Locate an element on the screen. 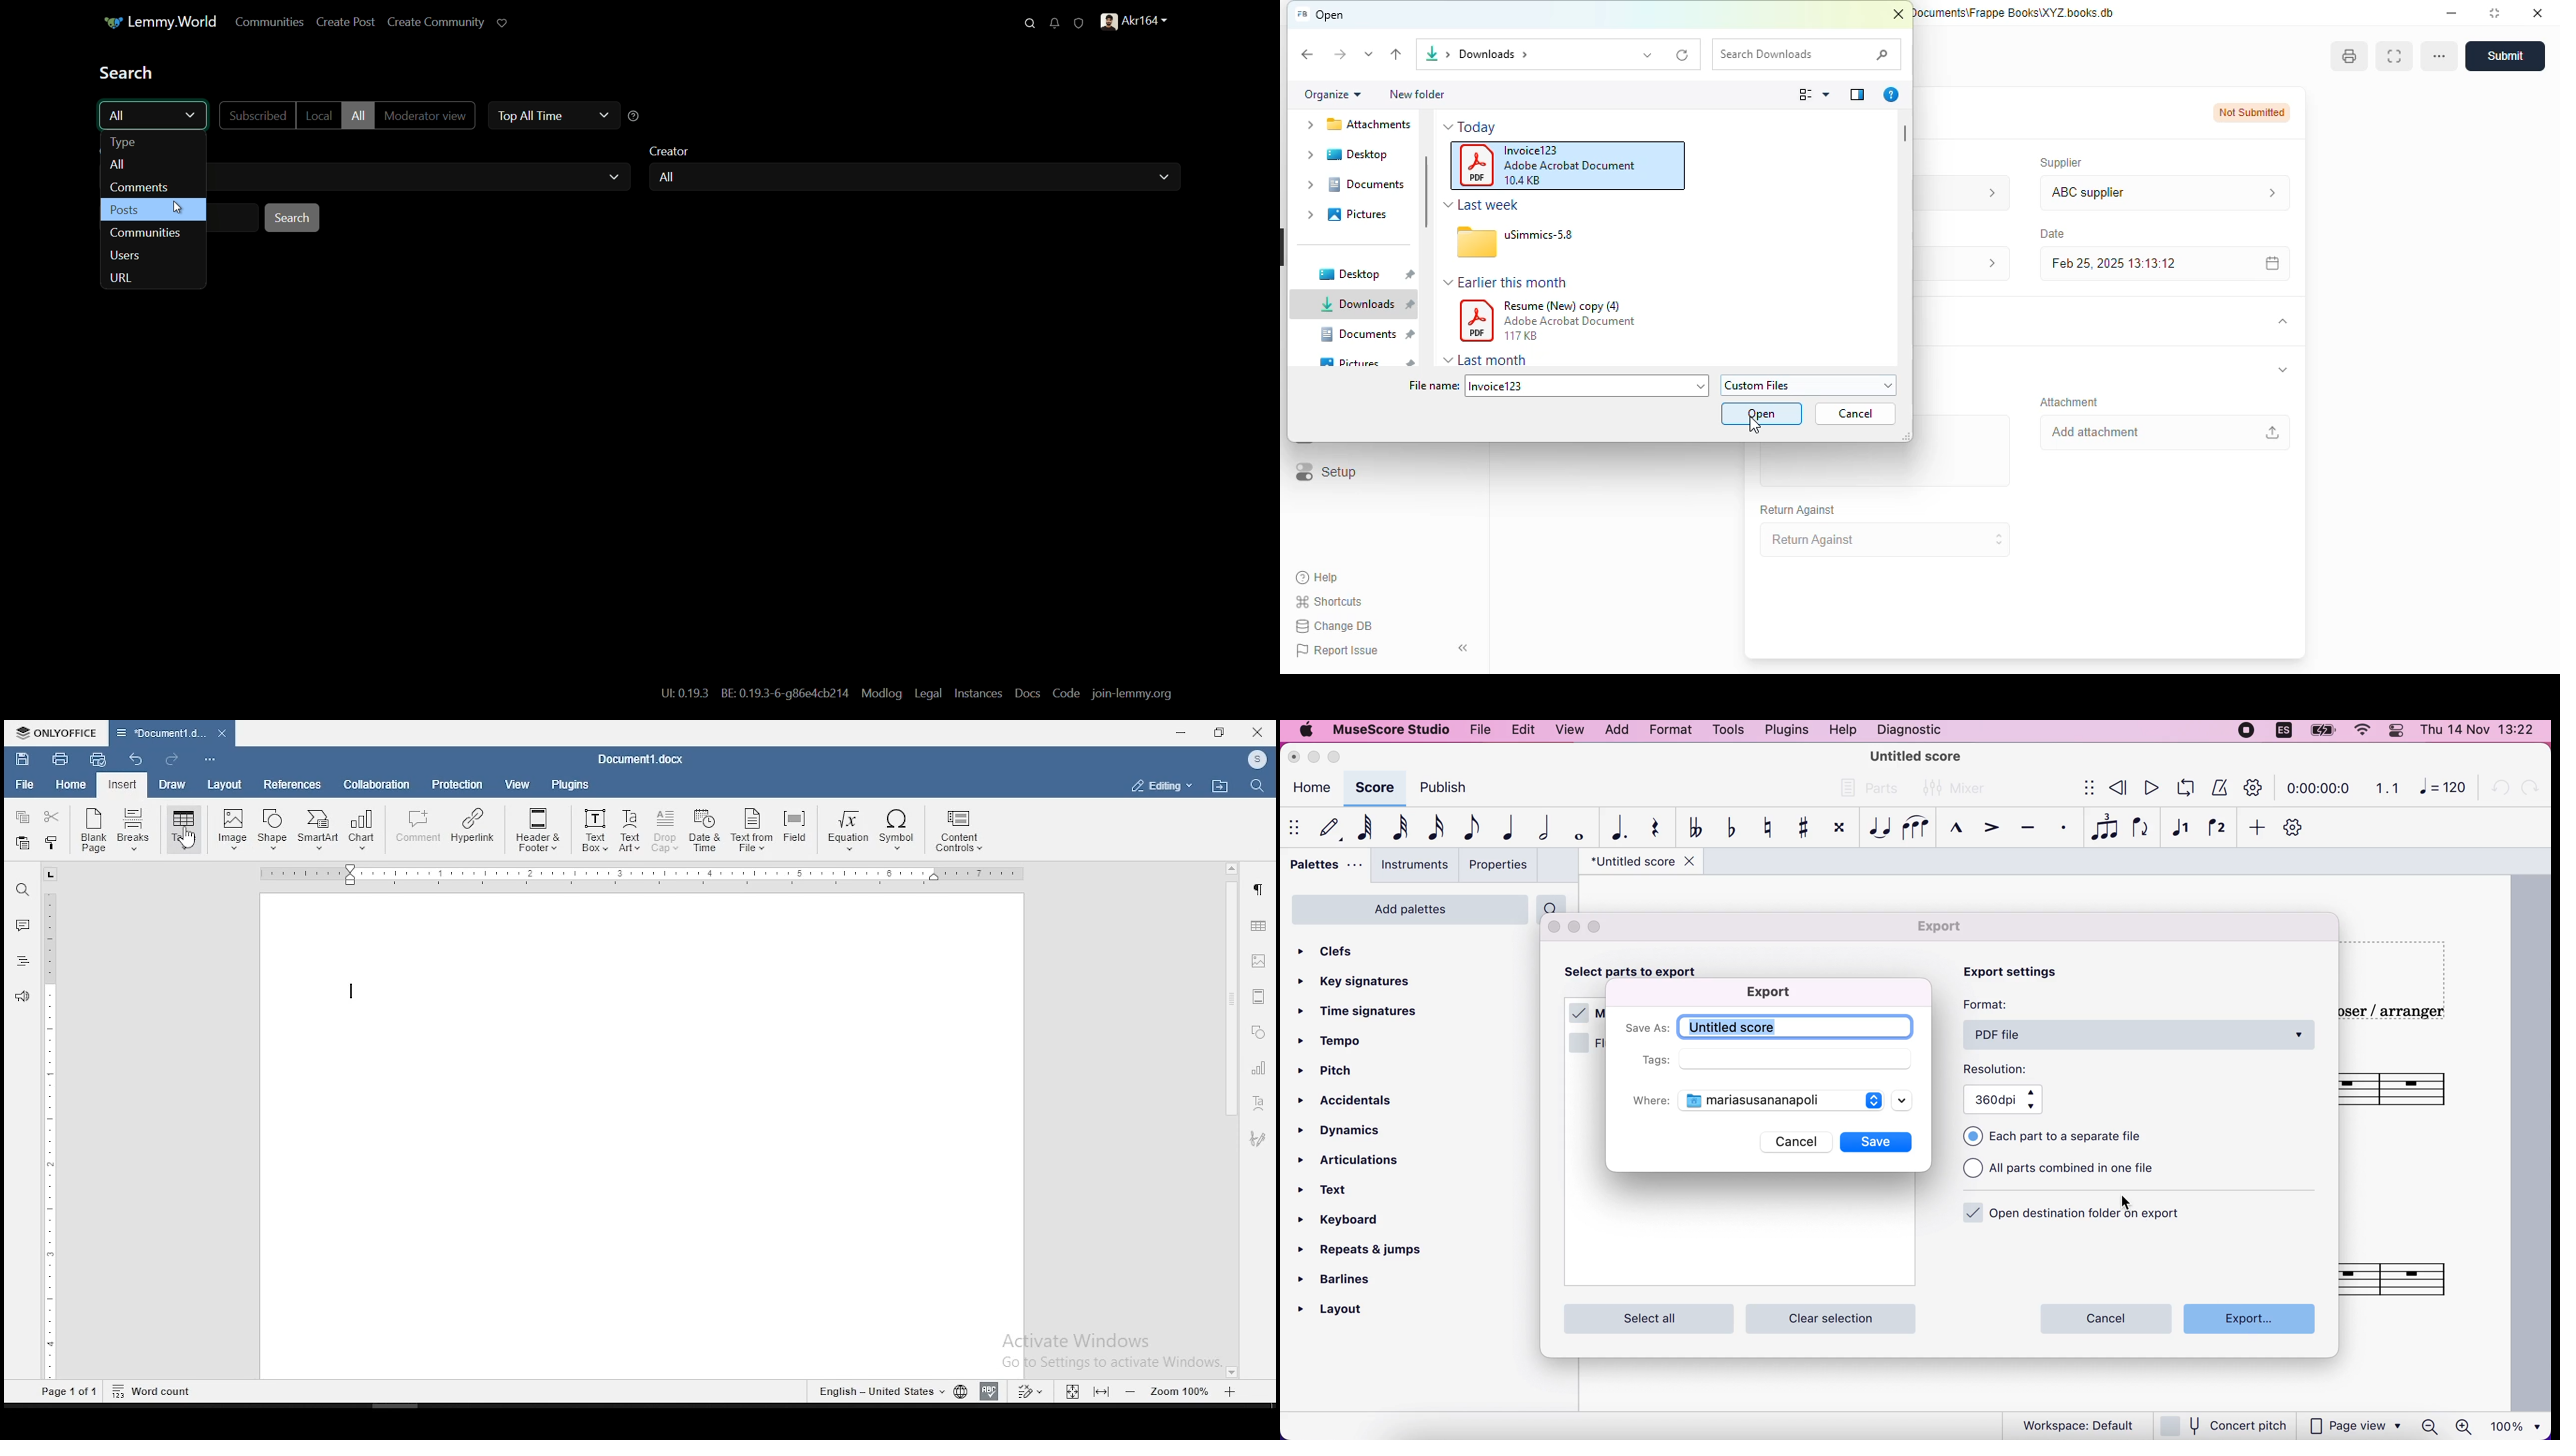 Image resolution: width=2576 pixels, height=1456 pixels. add invoice items is located at coordinates (1883, 466).